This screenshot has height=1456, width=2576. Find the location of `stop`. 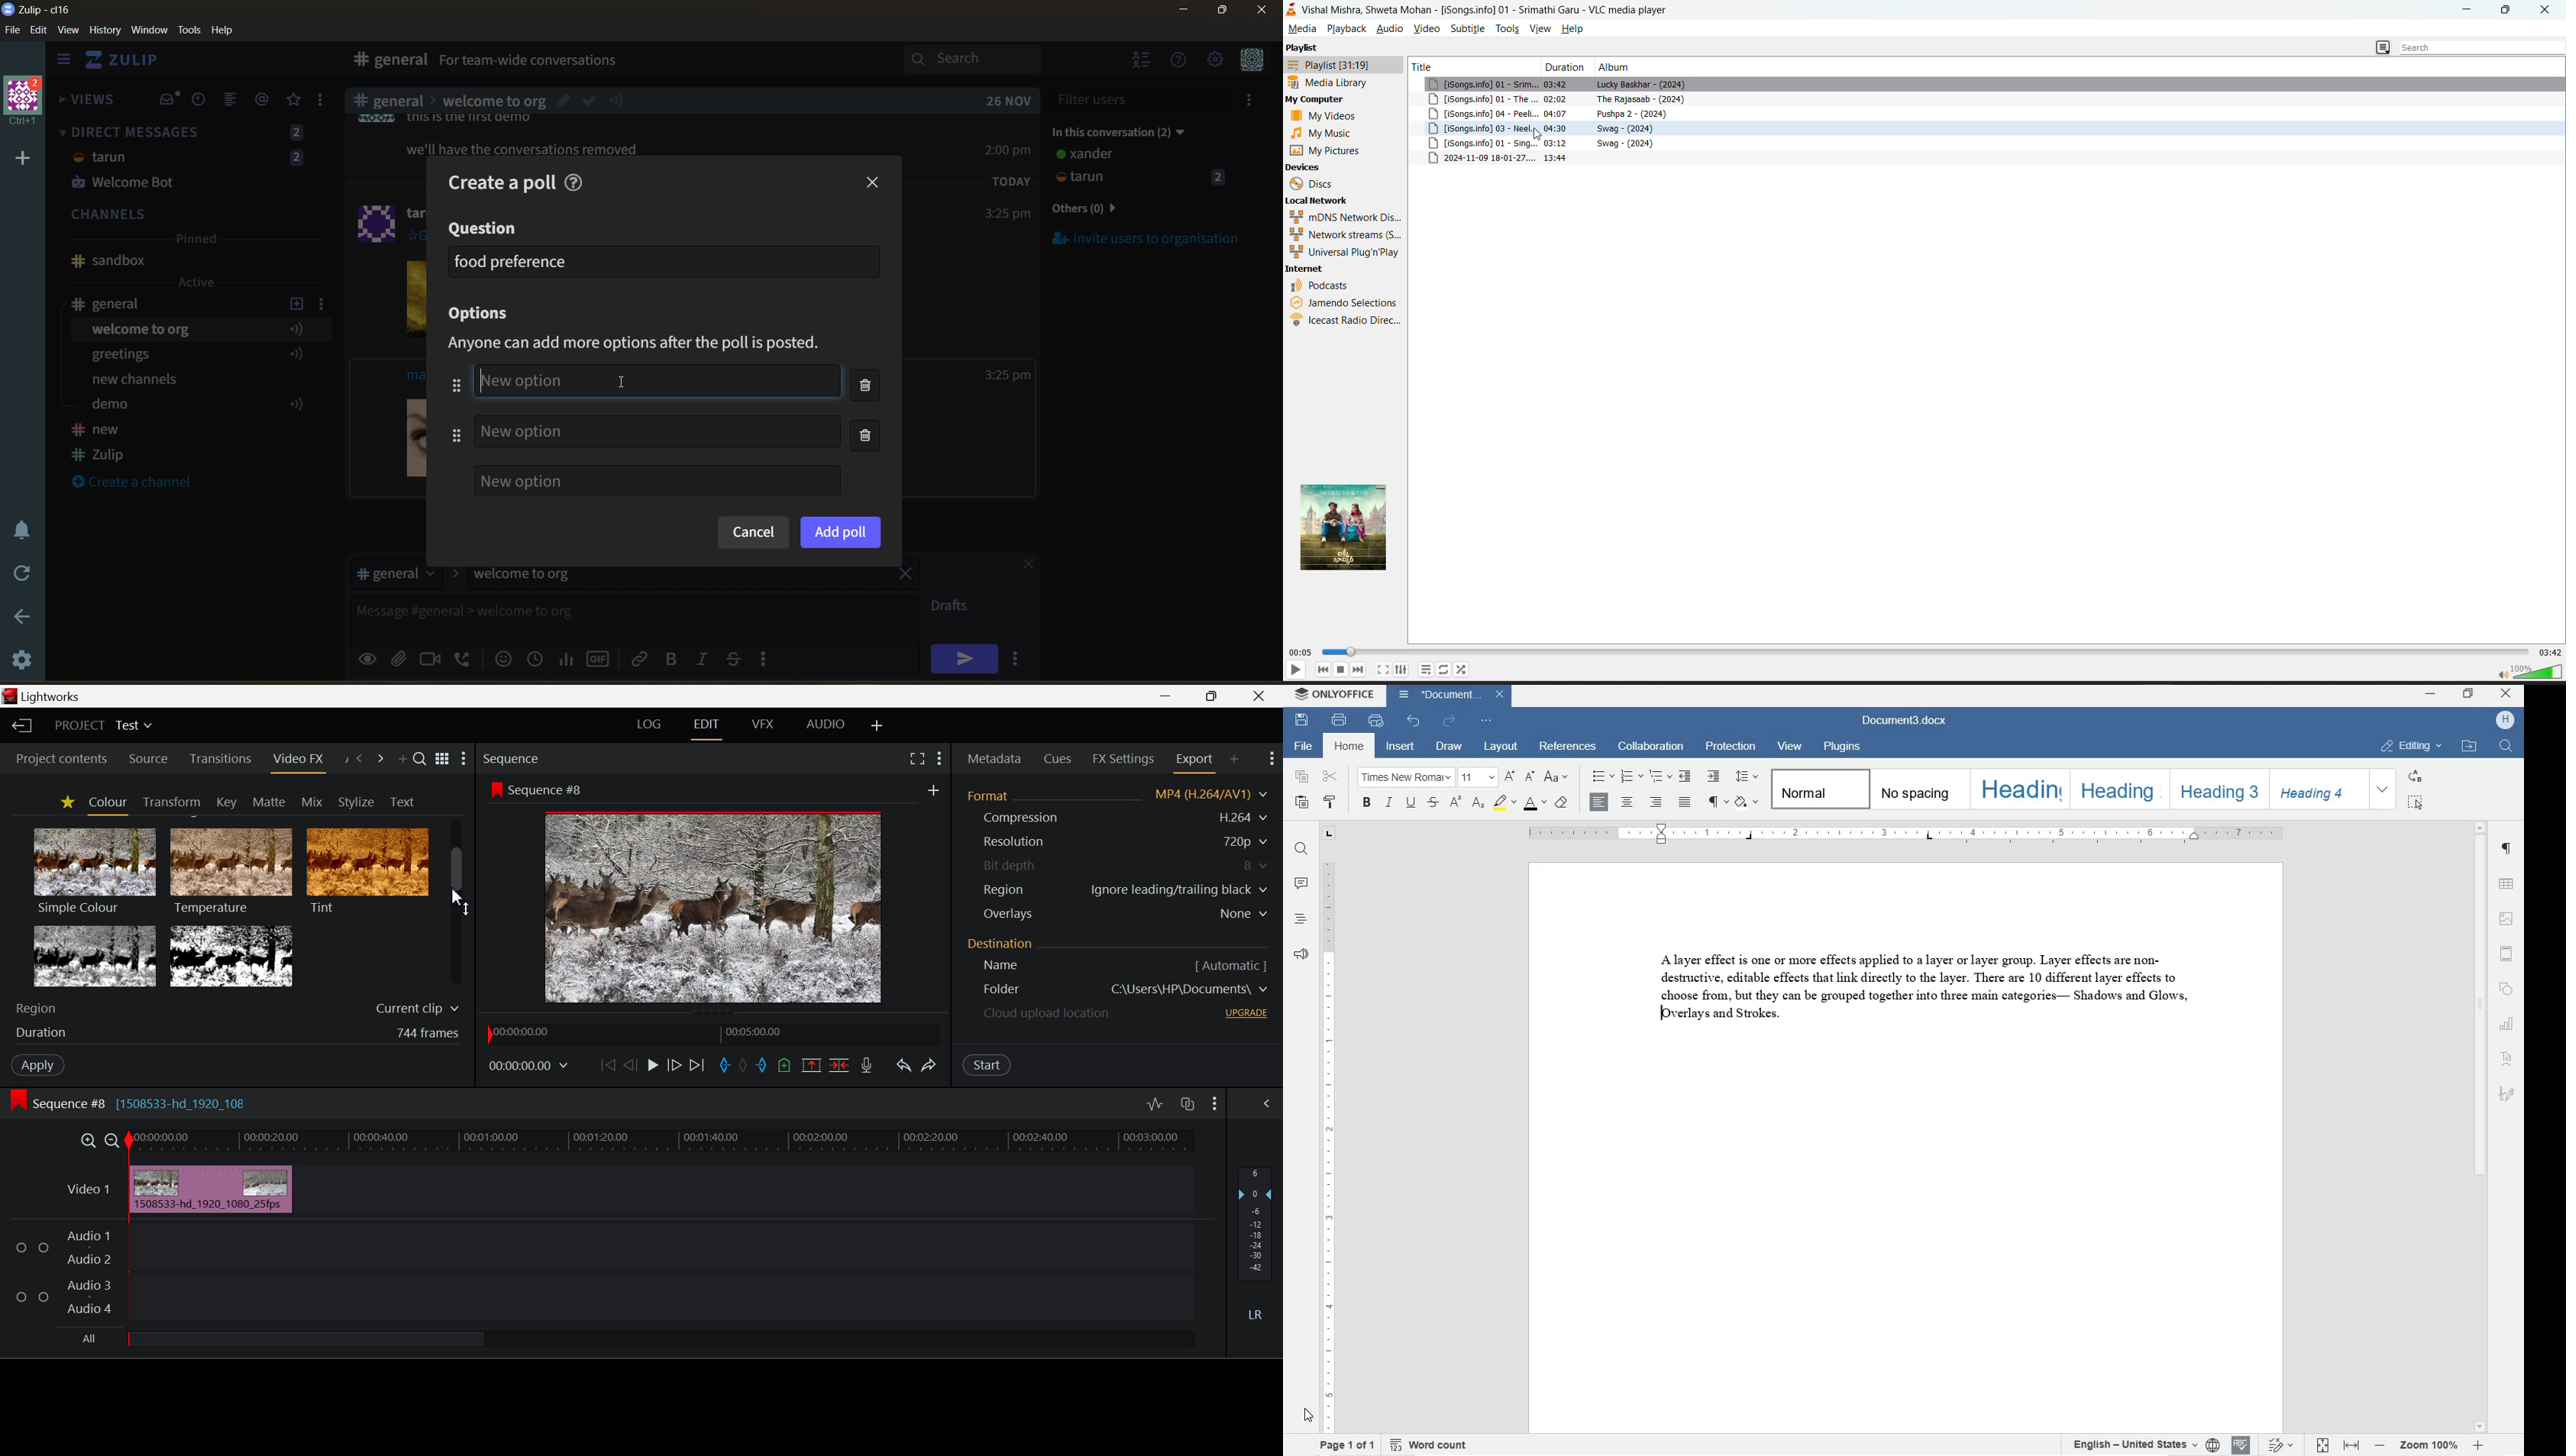

stop is located at coordinates (1341, 670).